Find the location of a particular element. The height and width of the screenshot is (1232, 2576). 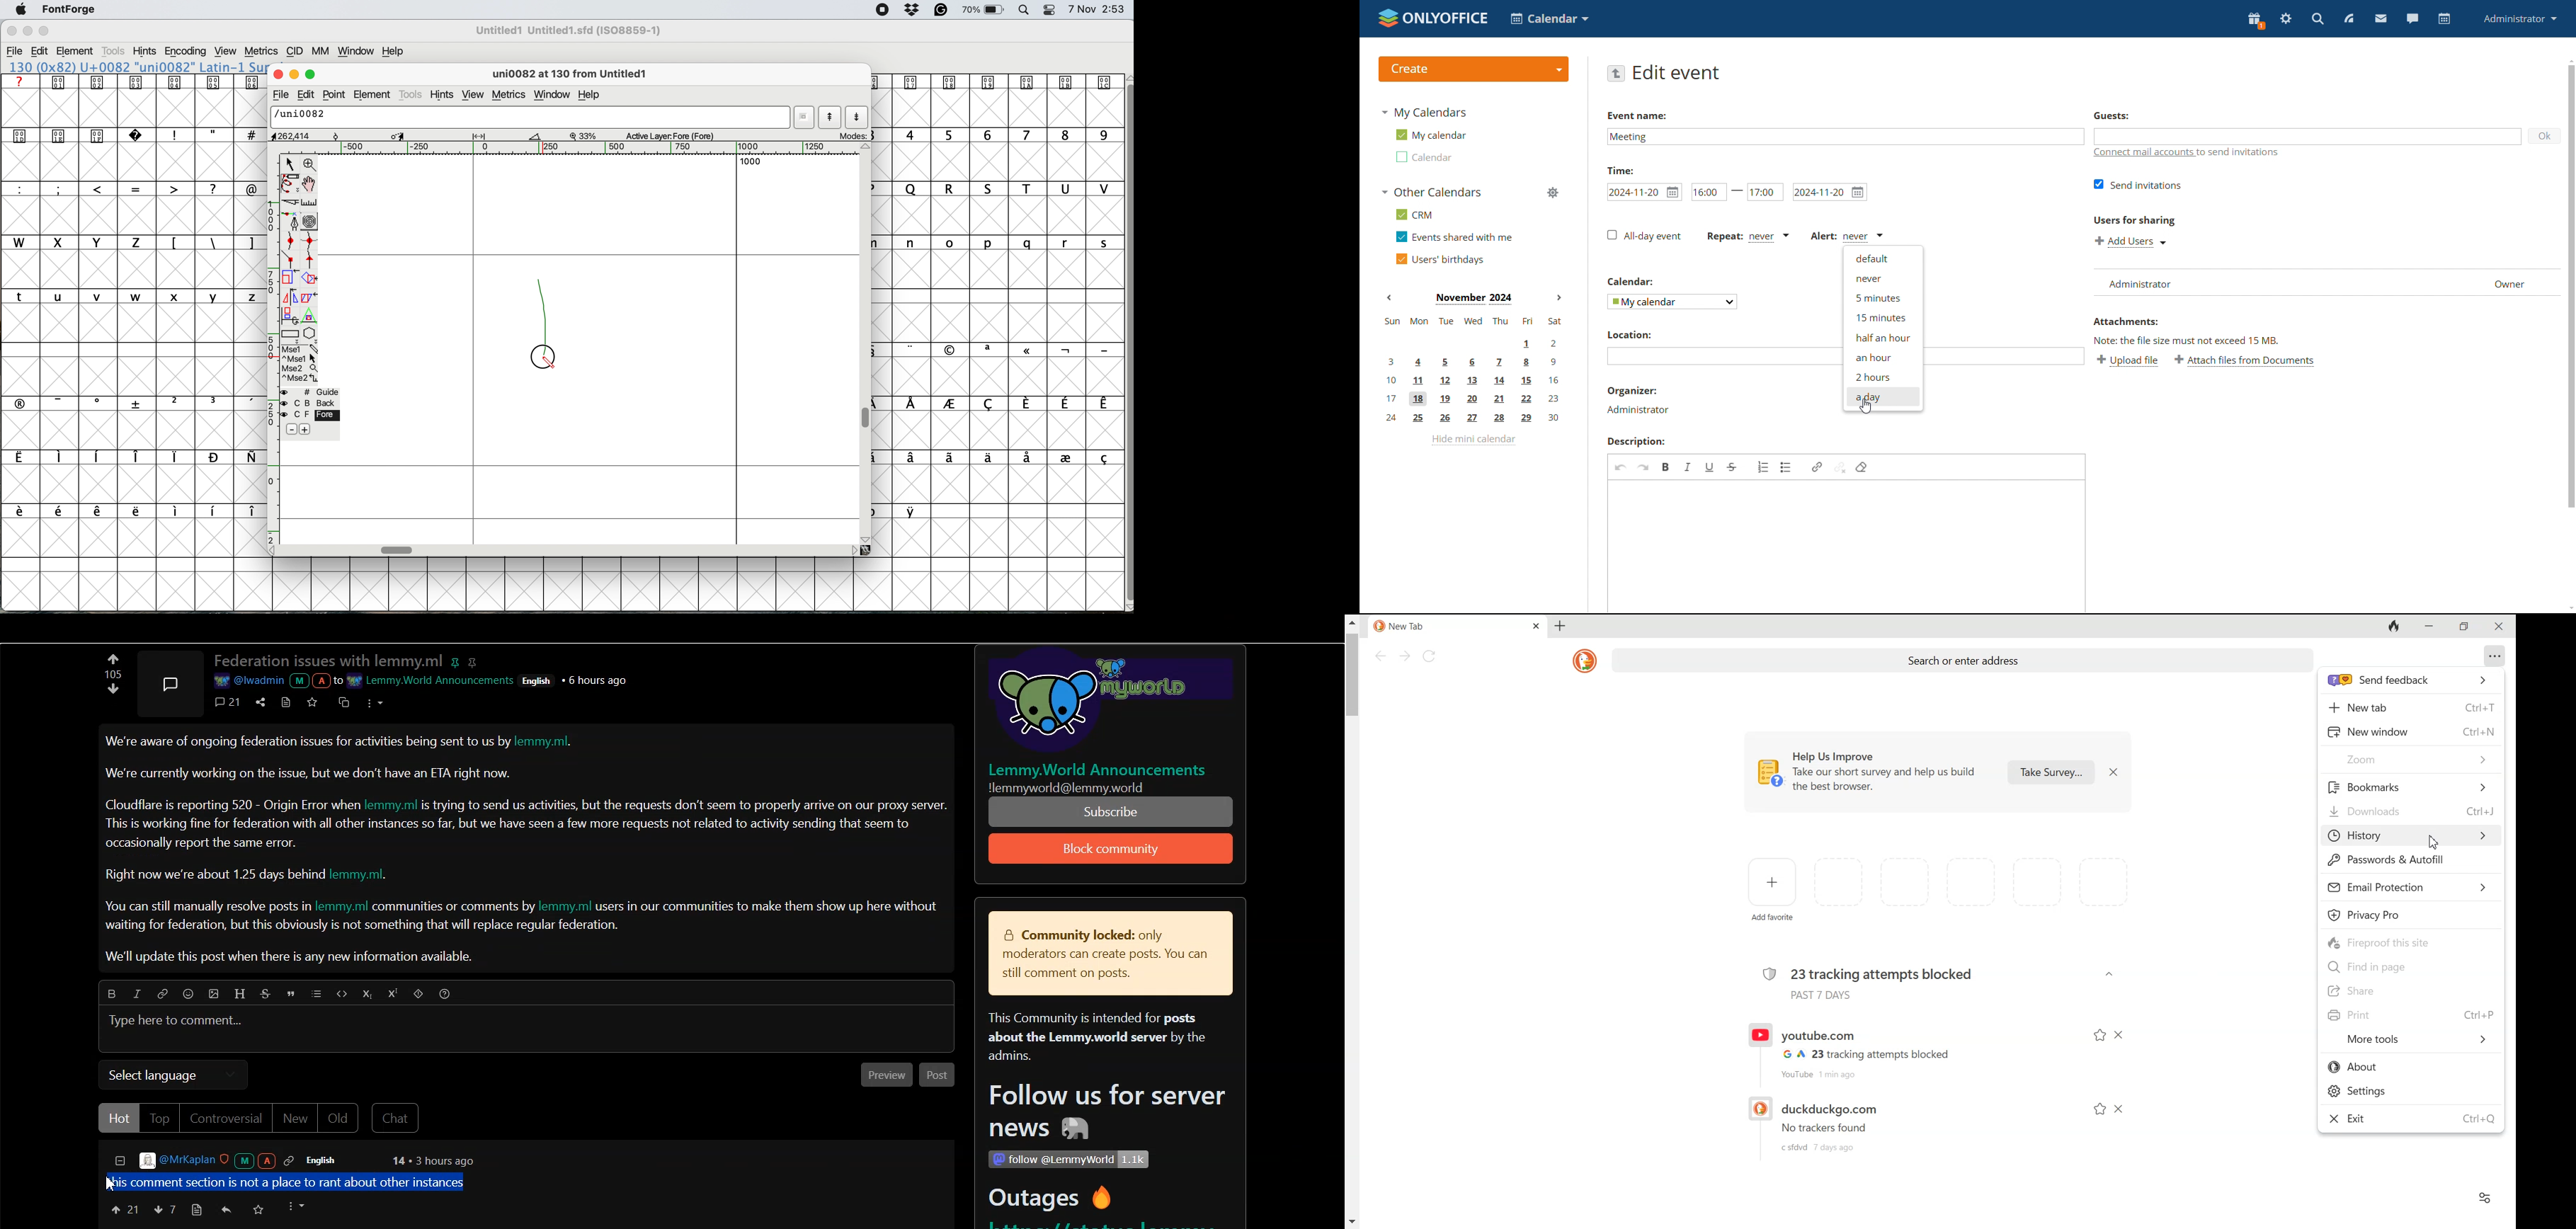

special characters is located at coordinates (127, 511).